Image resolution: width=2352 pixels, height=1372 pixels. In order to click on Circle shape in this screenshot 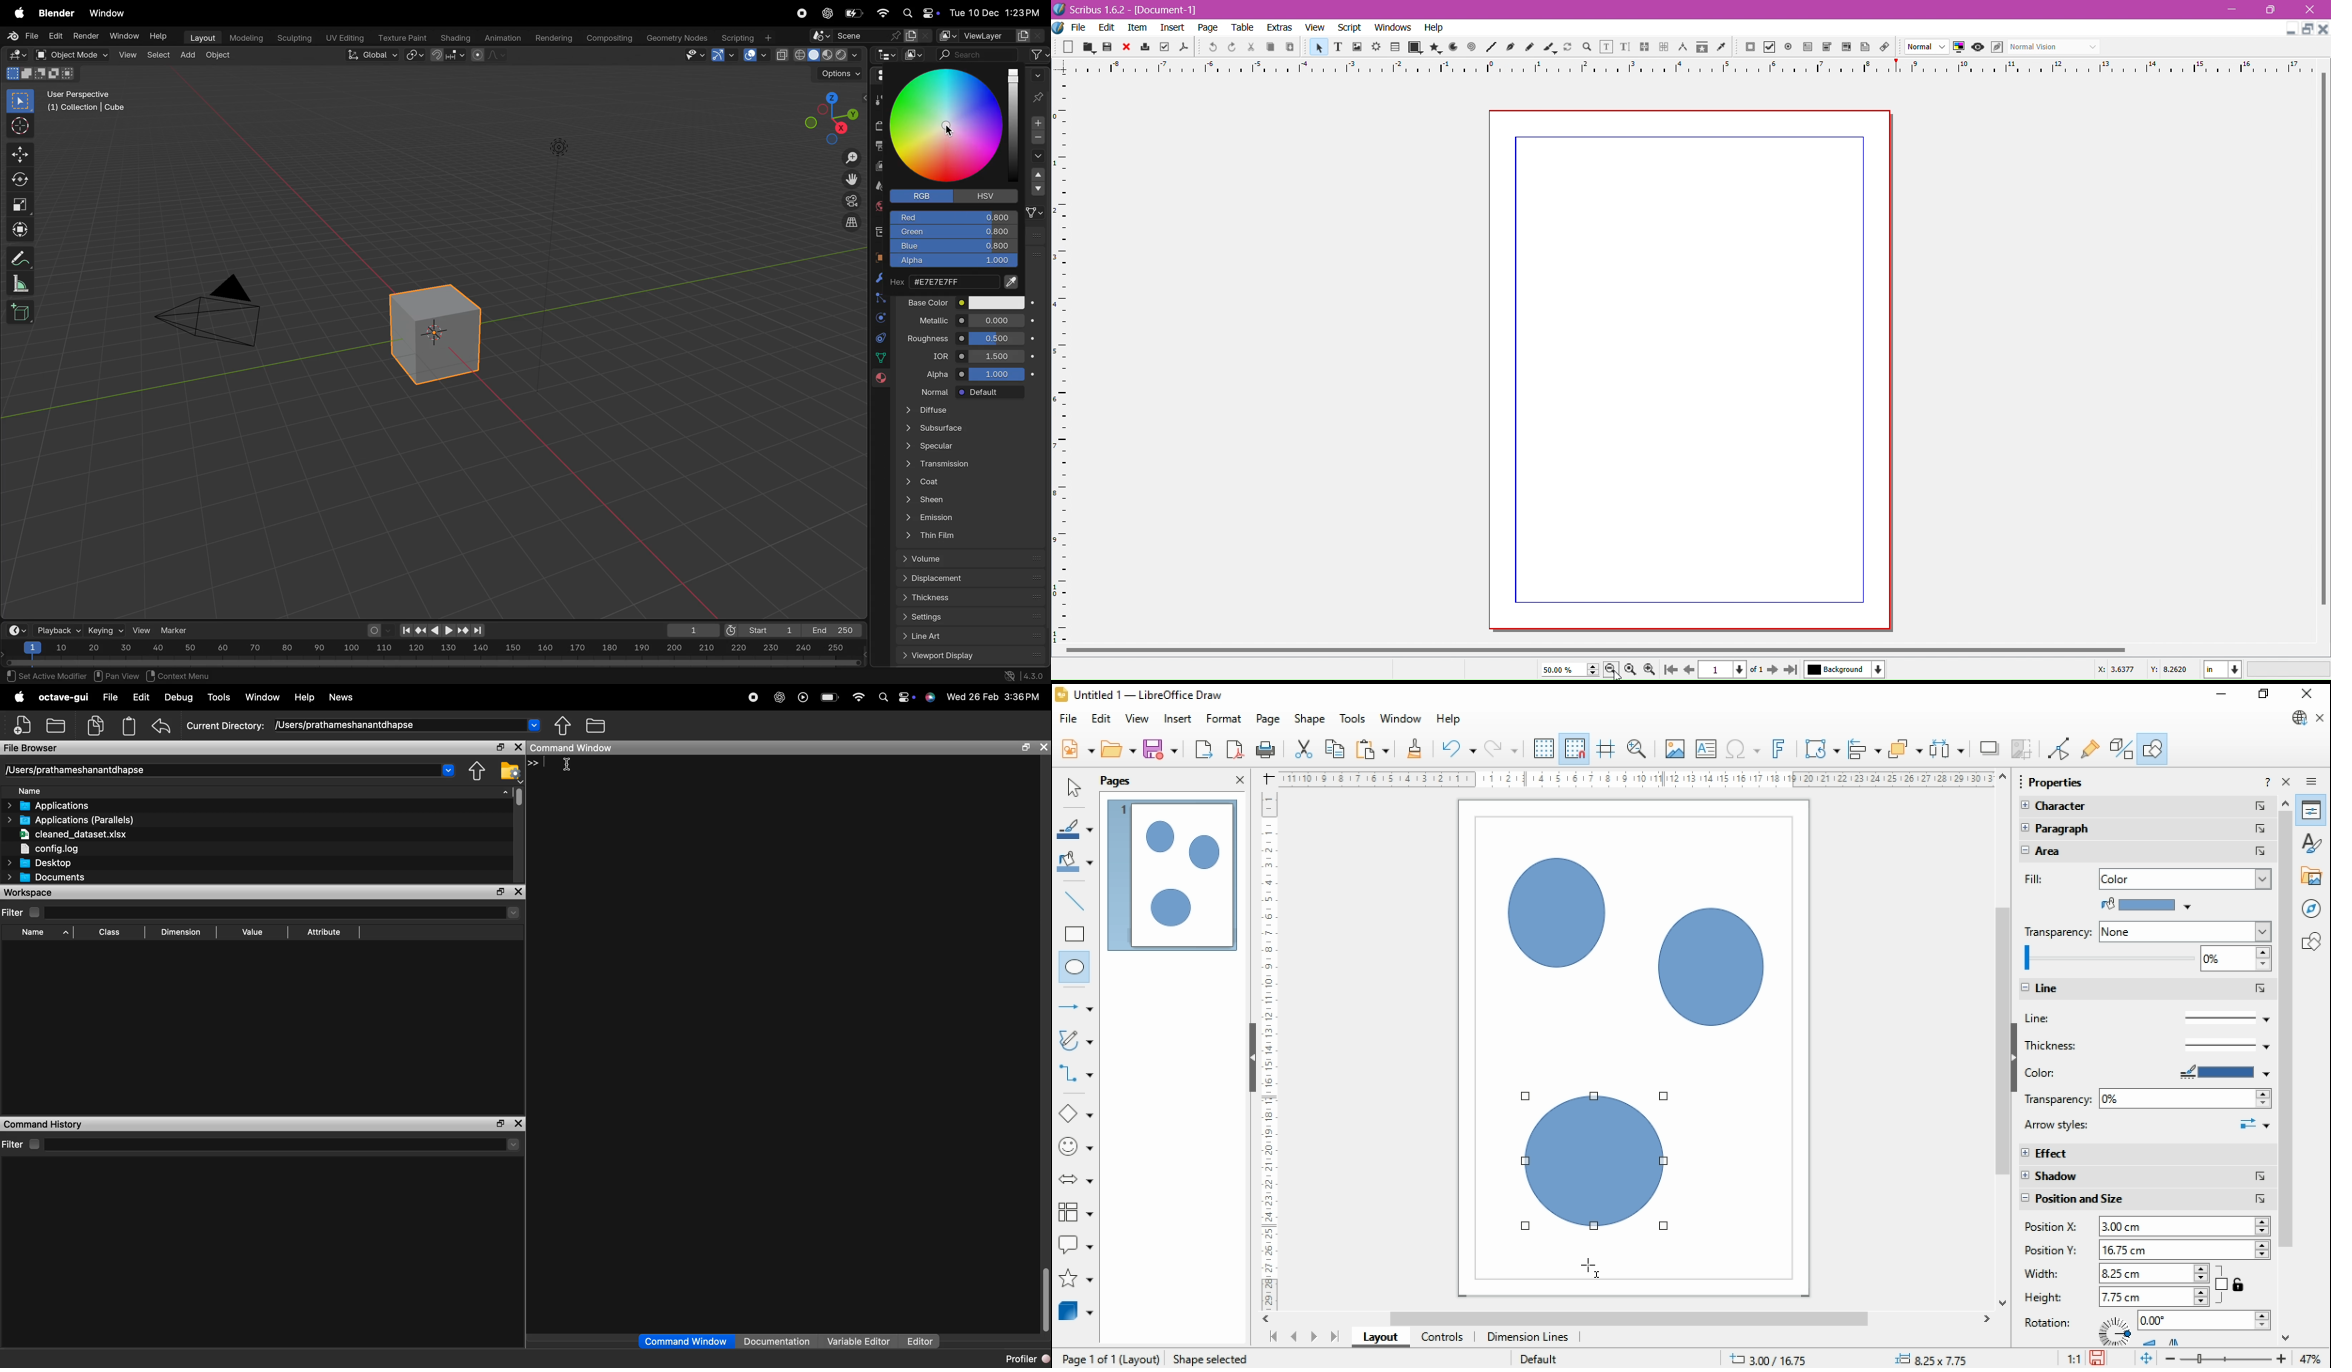, I will do `click(1712, 970)`.